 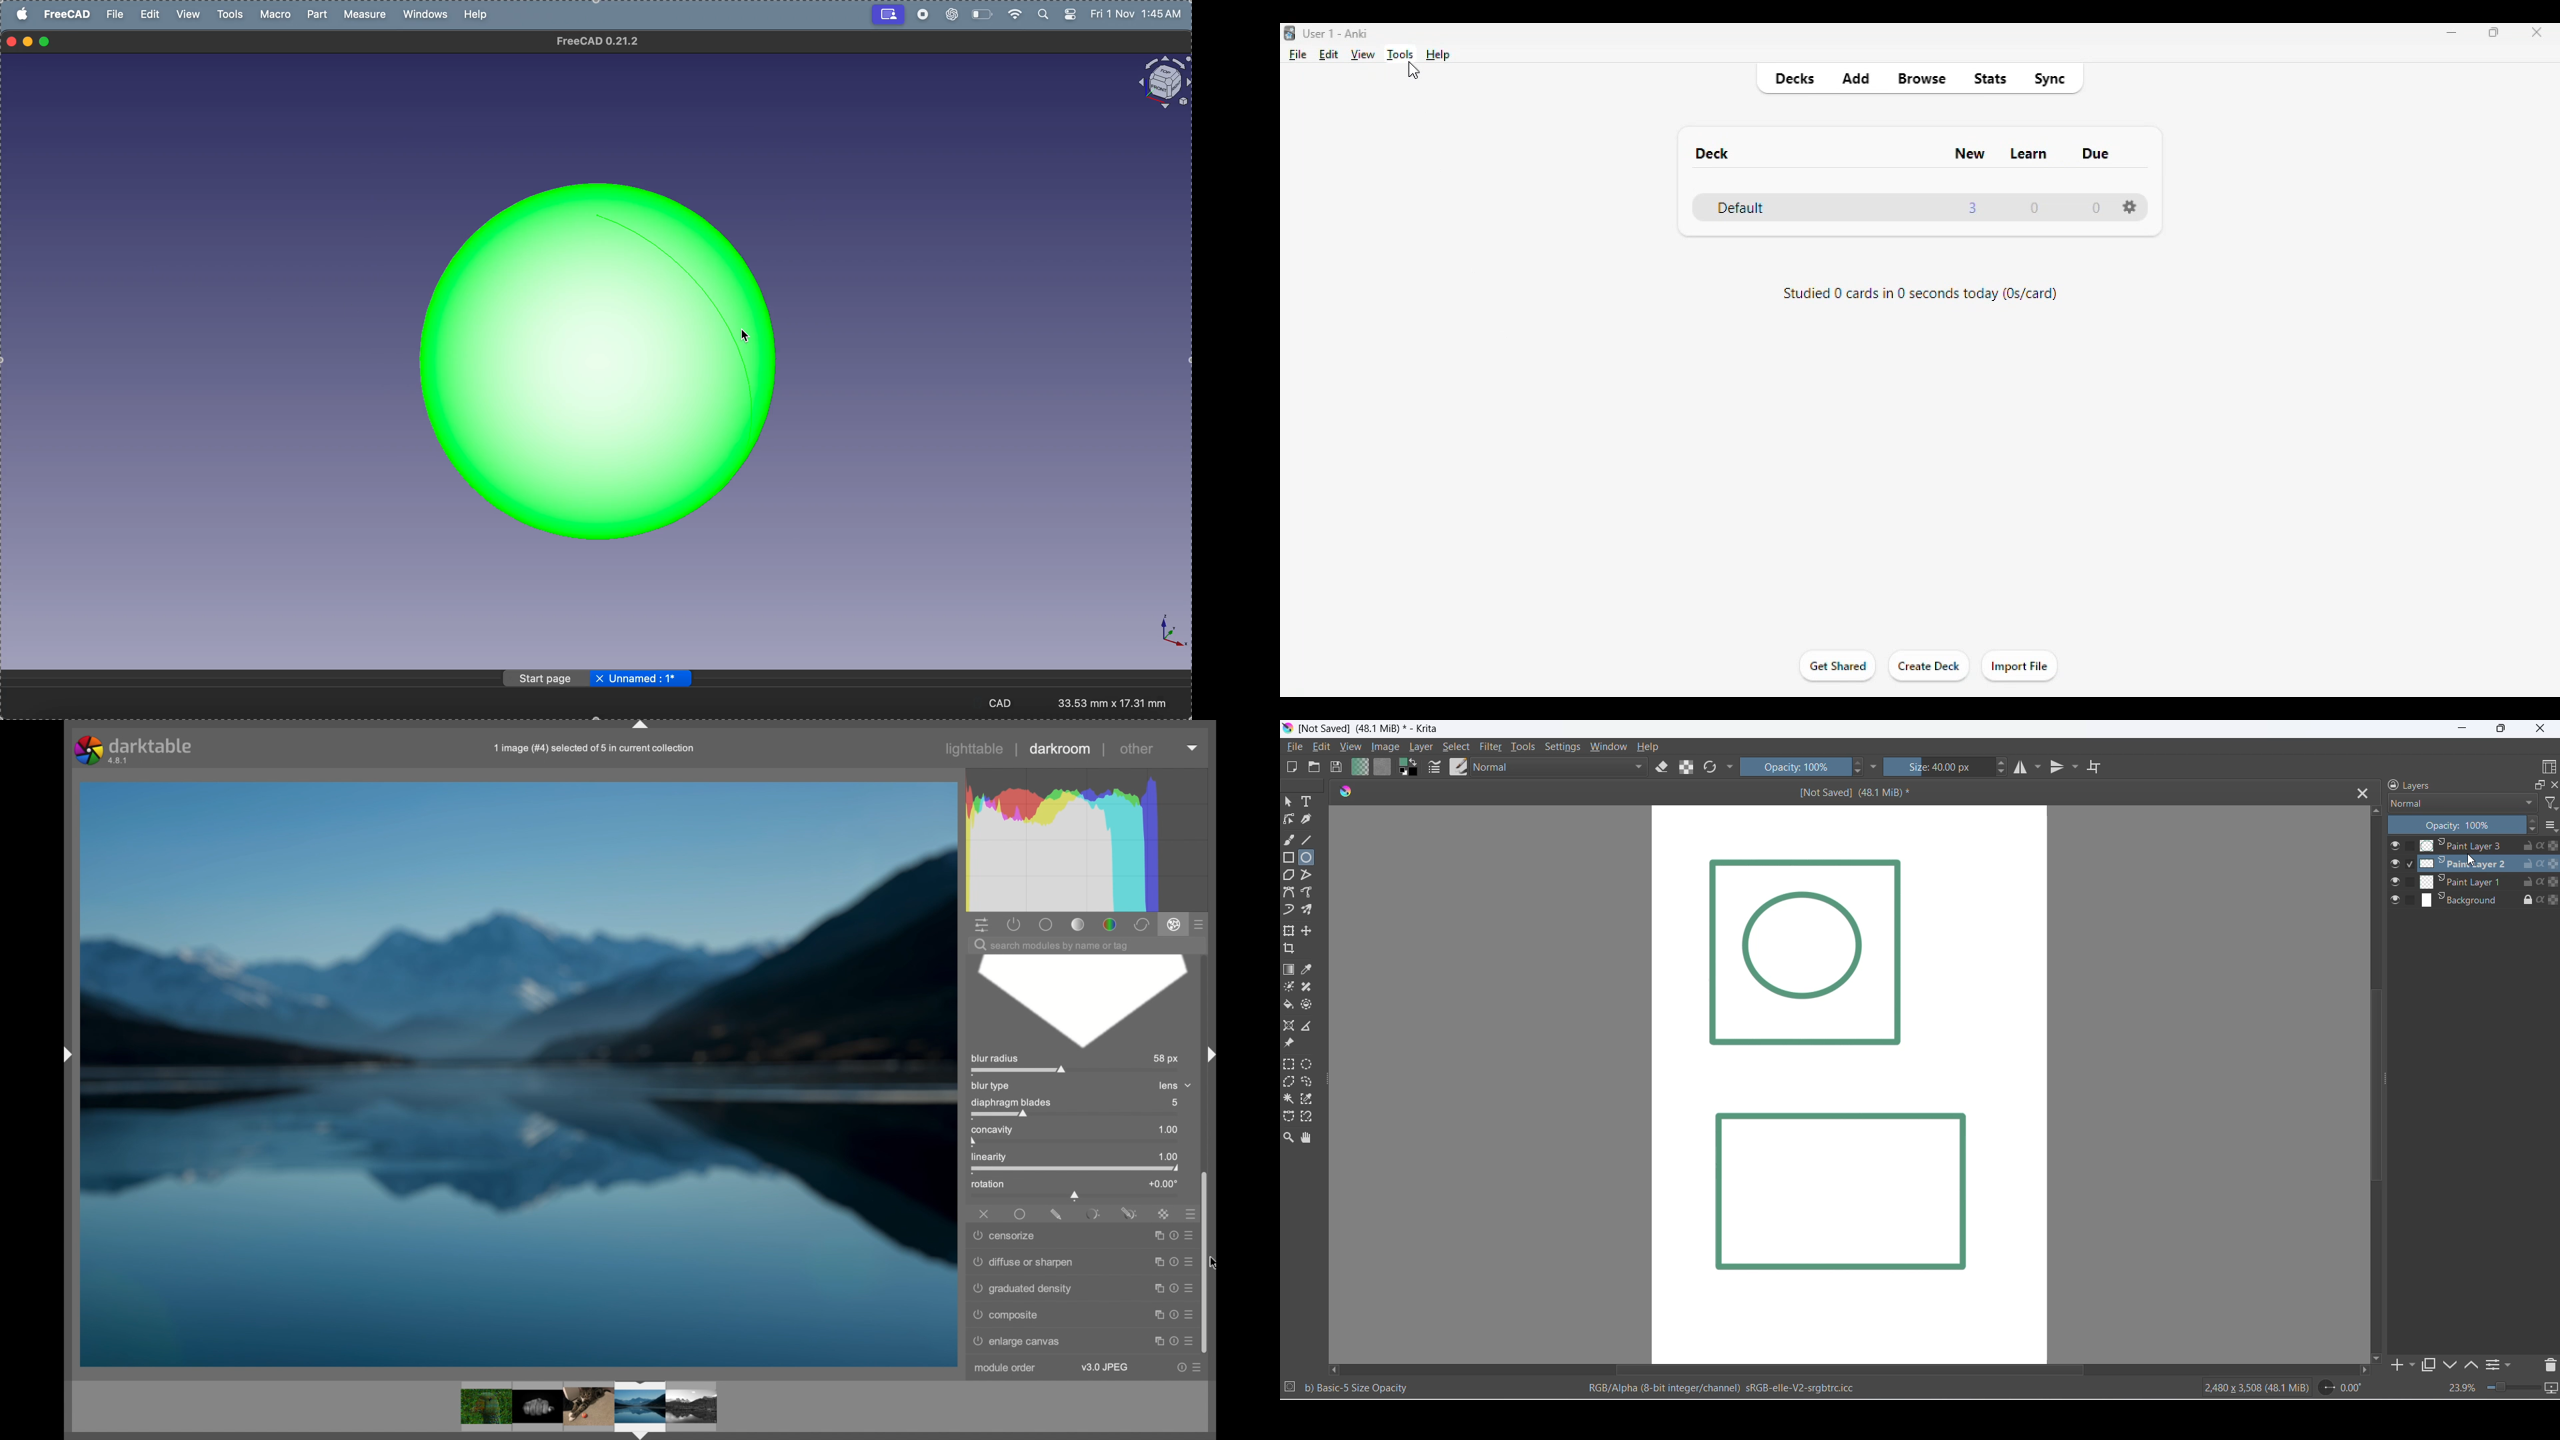 I want to click on delete, so click(x=2552, y=1364).